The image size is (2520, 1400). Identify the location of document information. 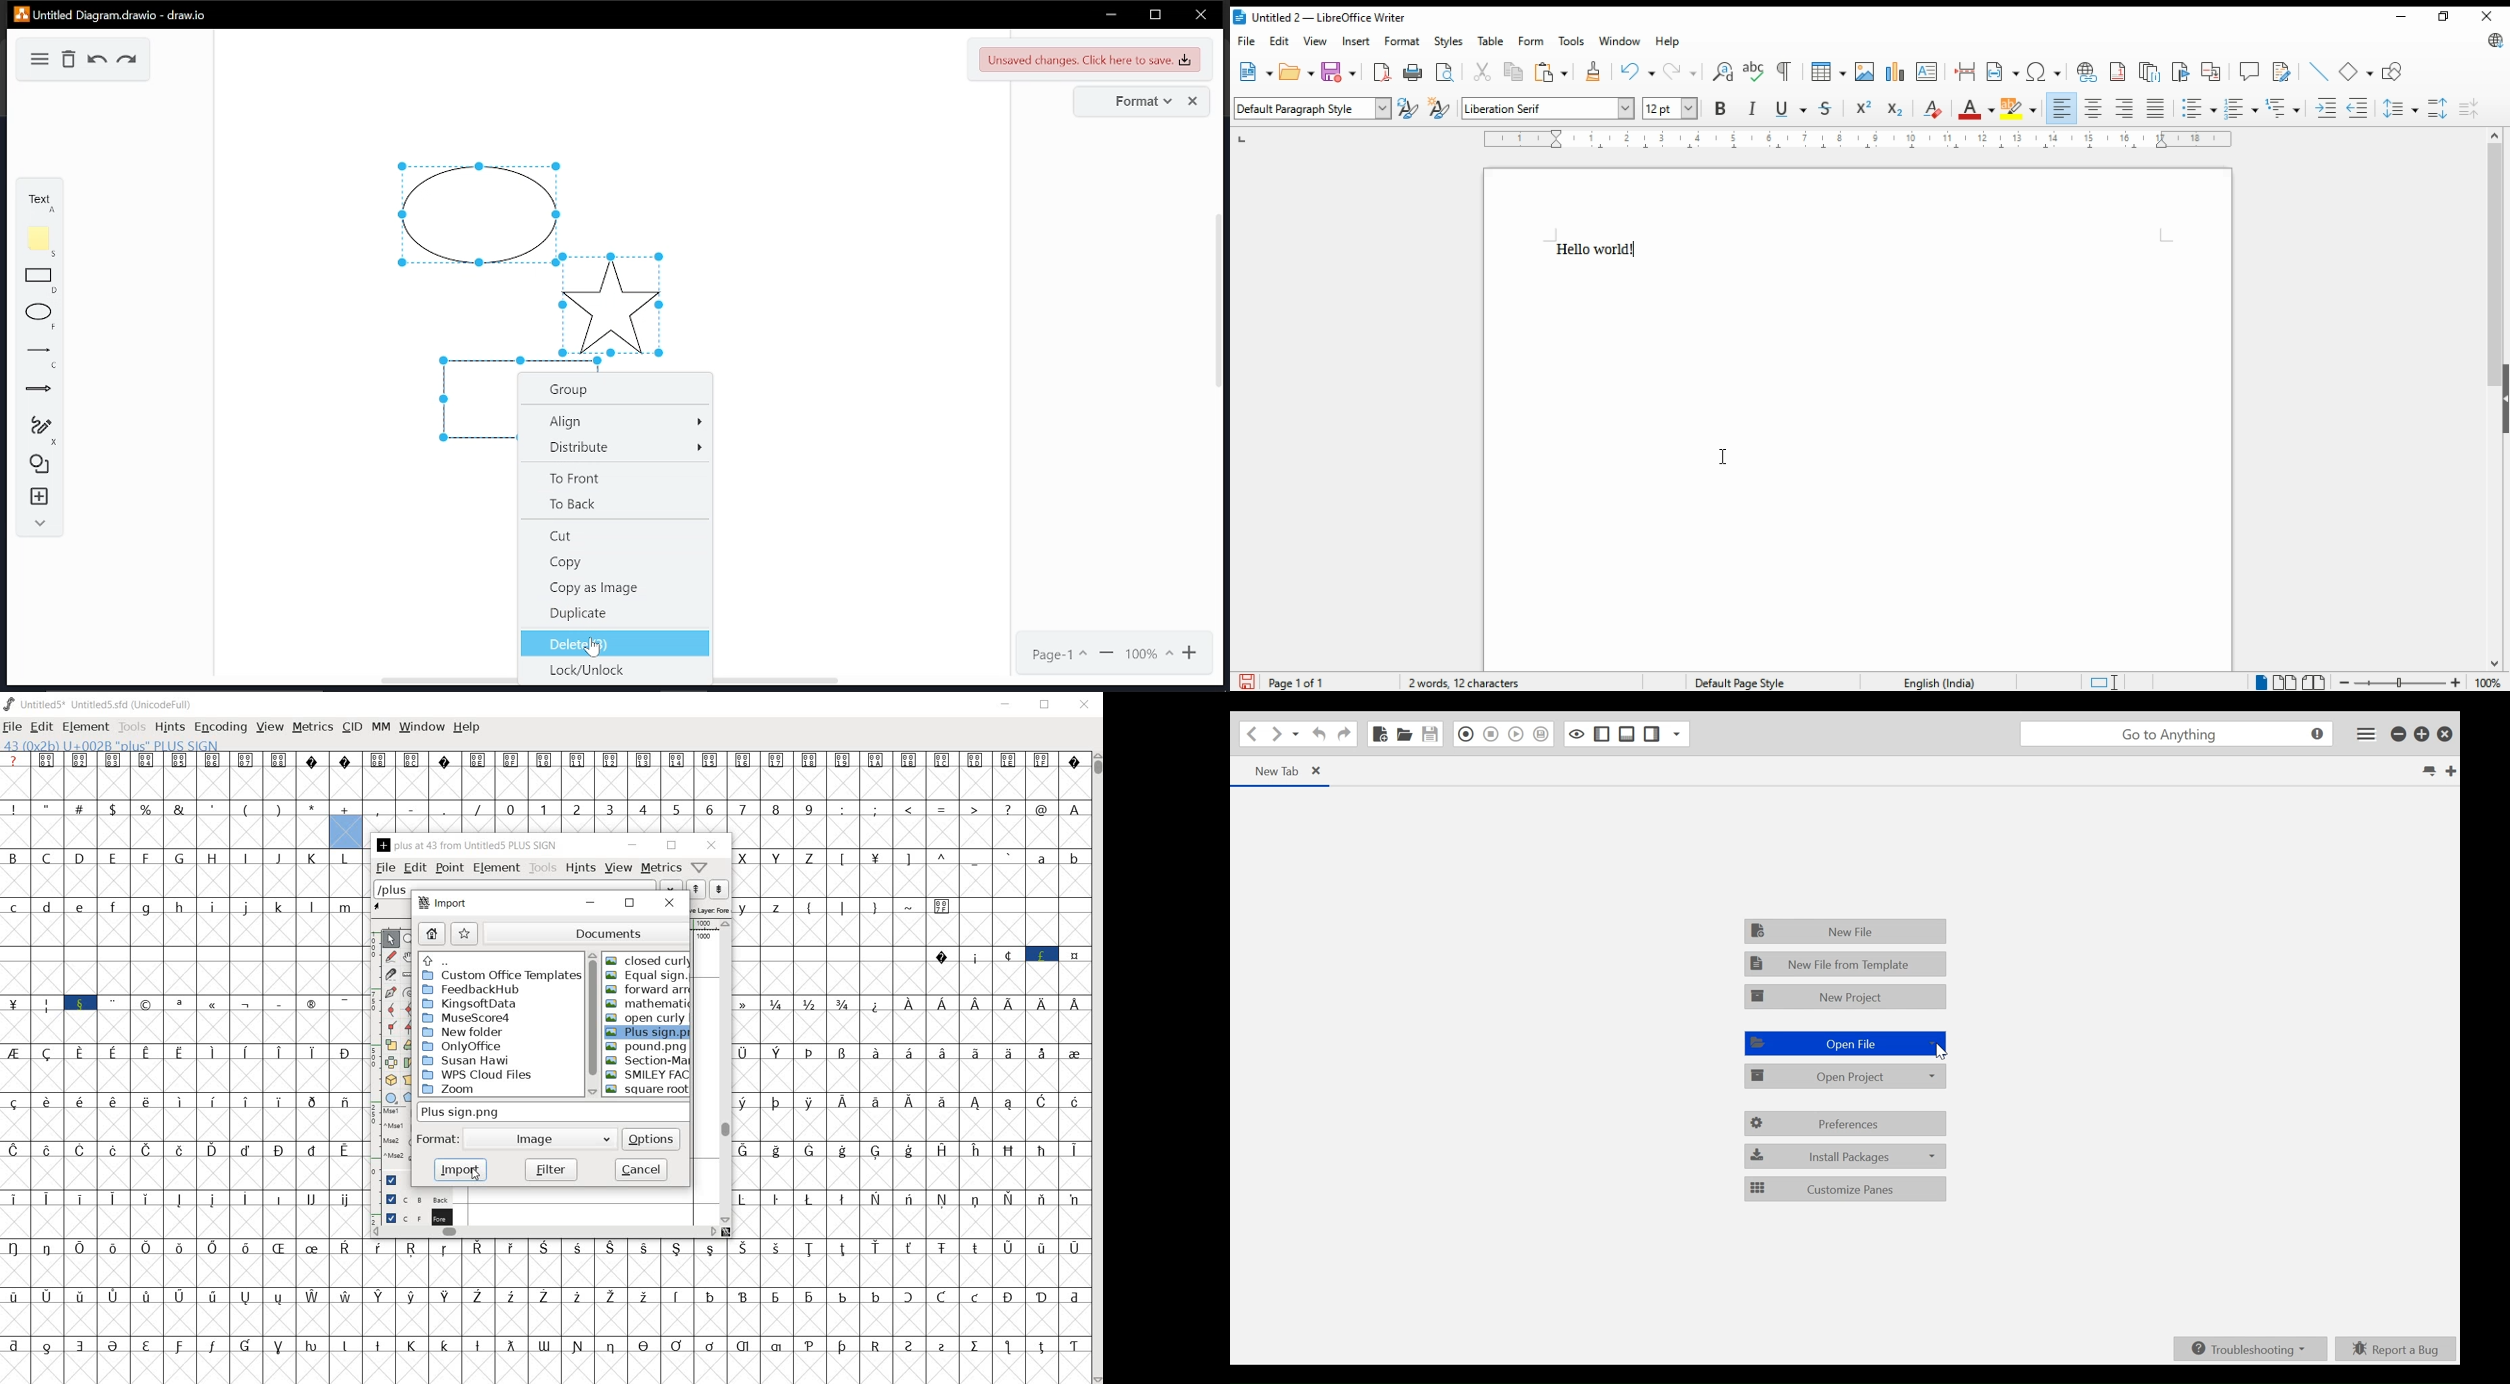
(1467, 682).